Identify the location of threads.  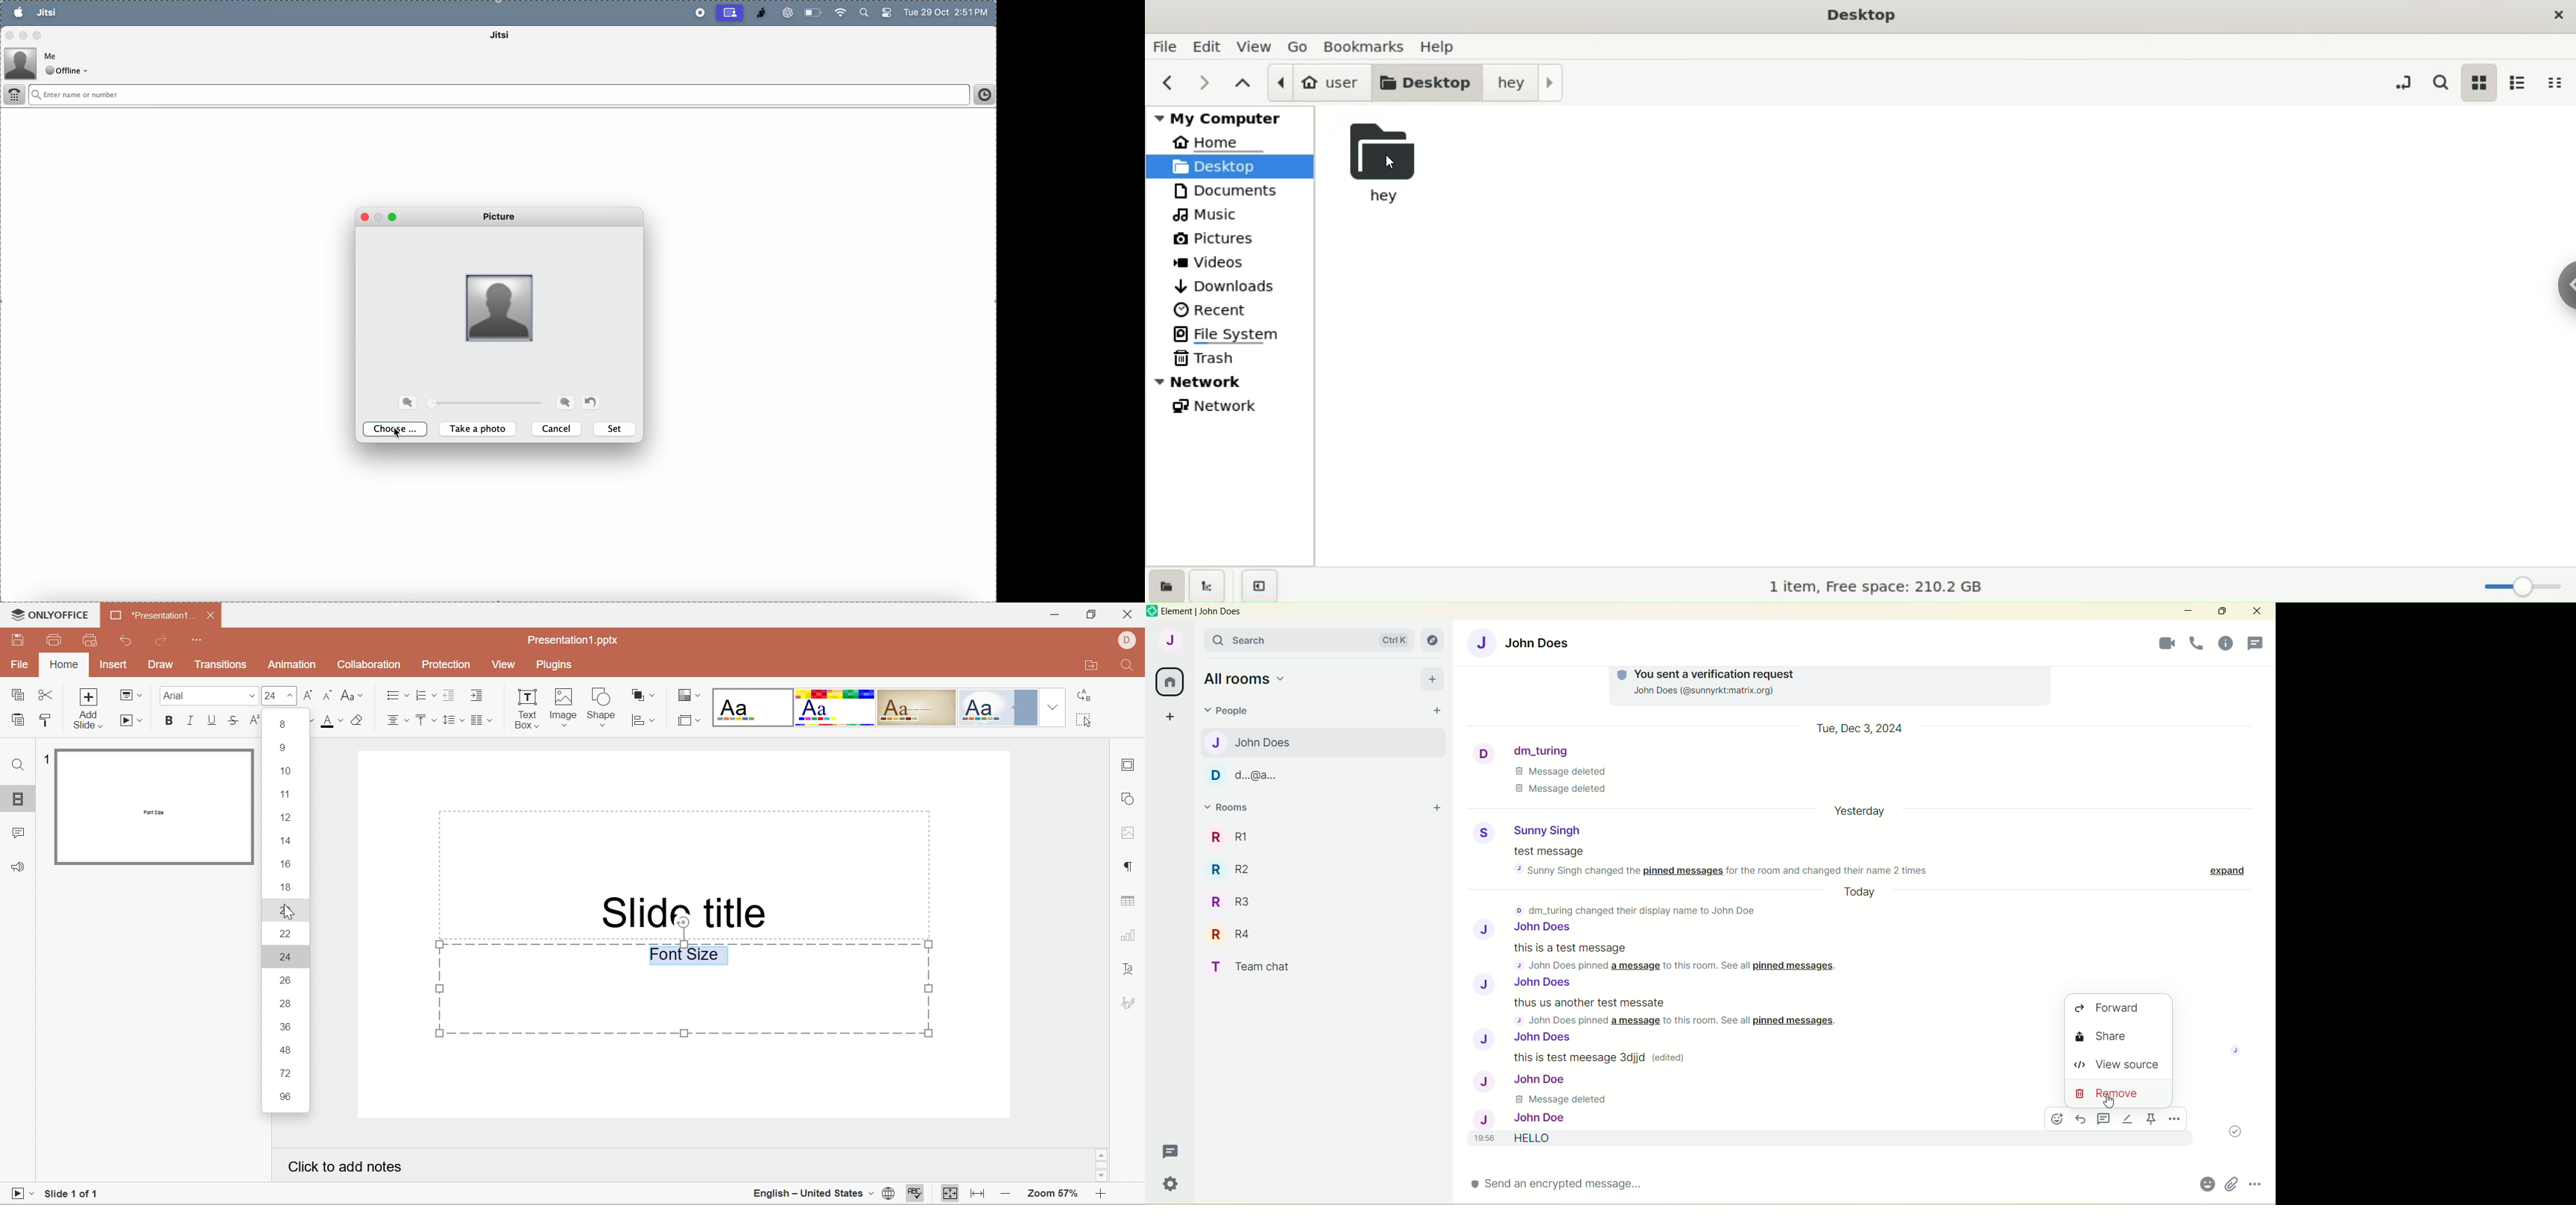
(2105, 1121).